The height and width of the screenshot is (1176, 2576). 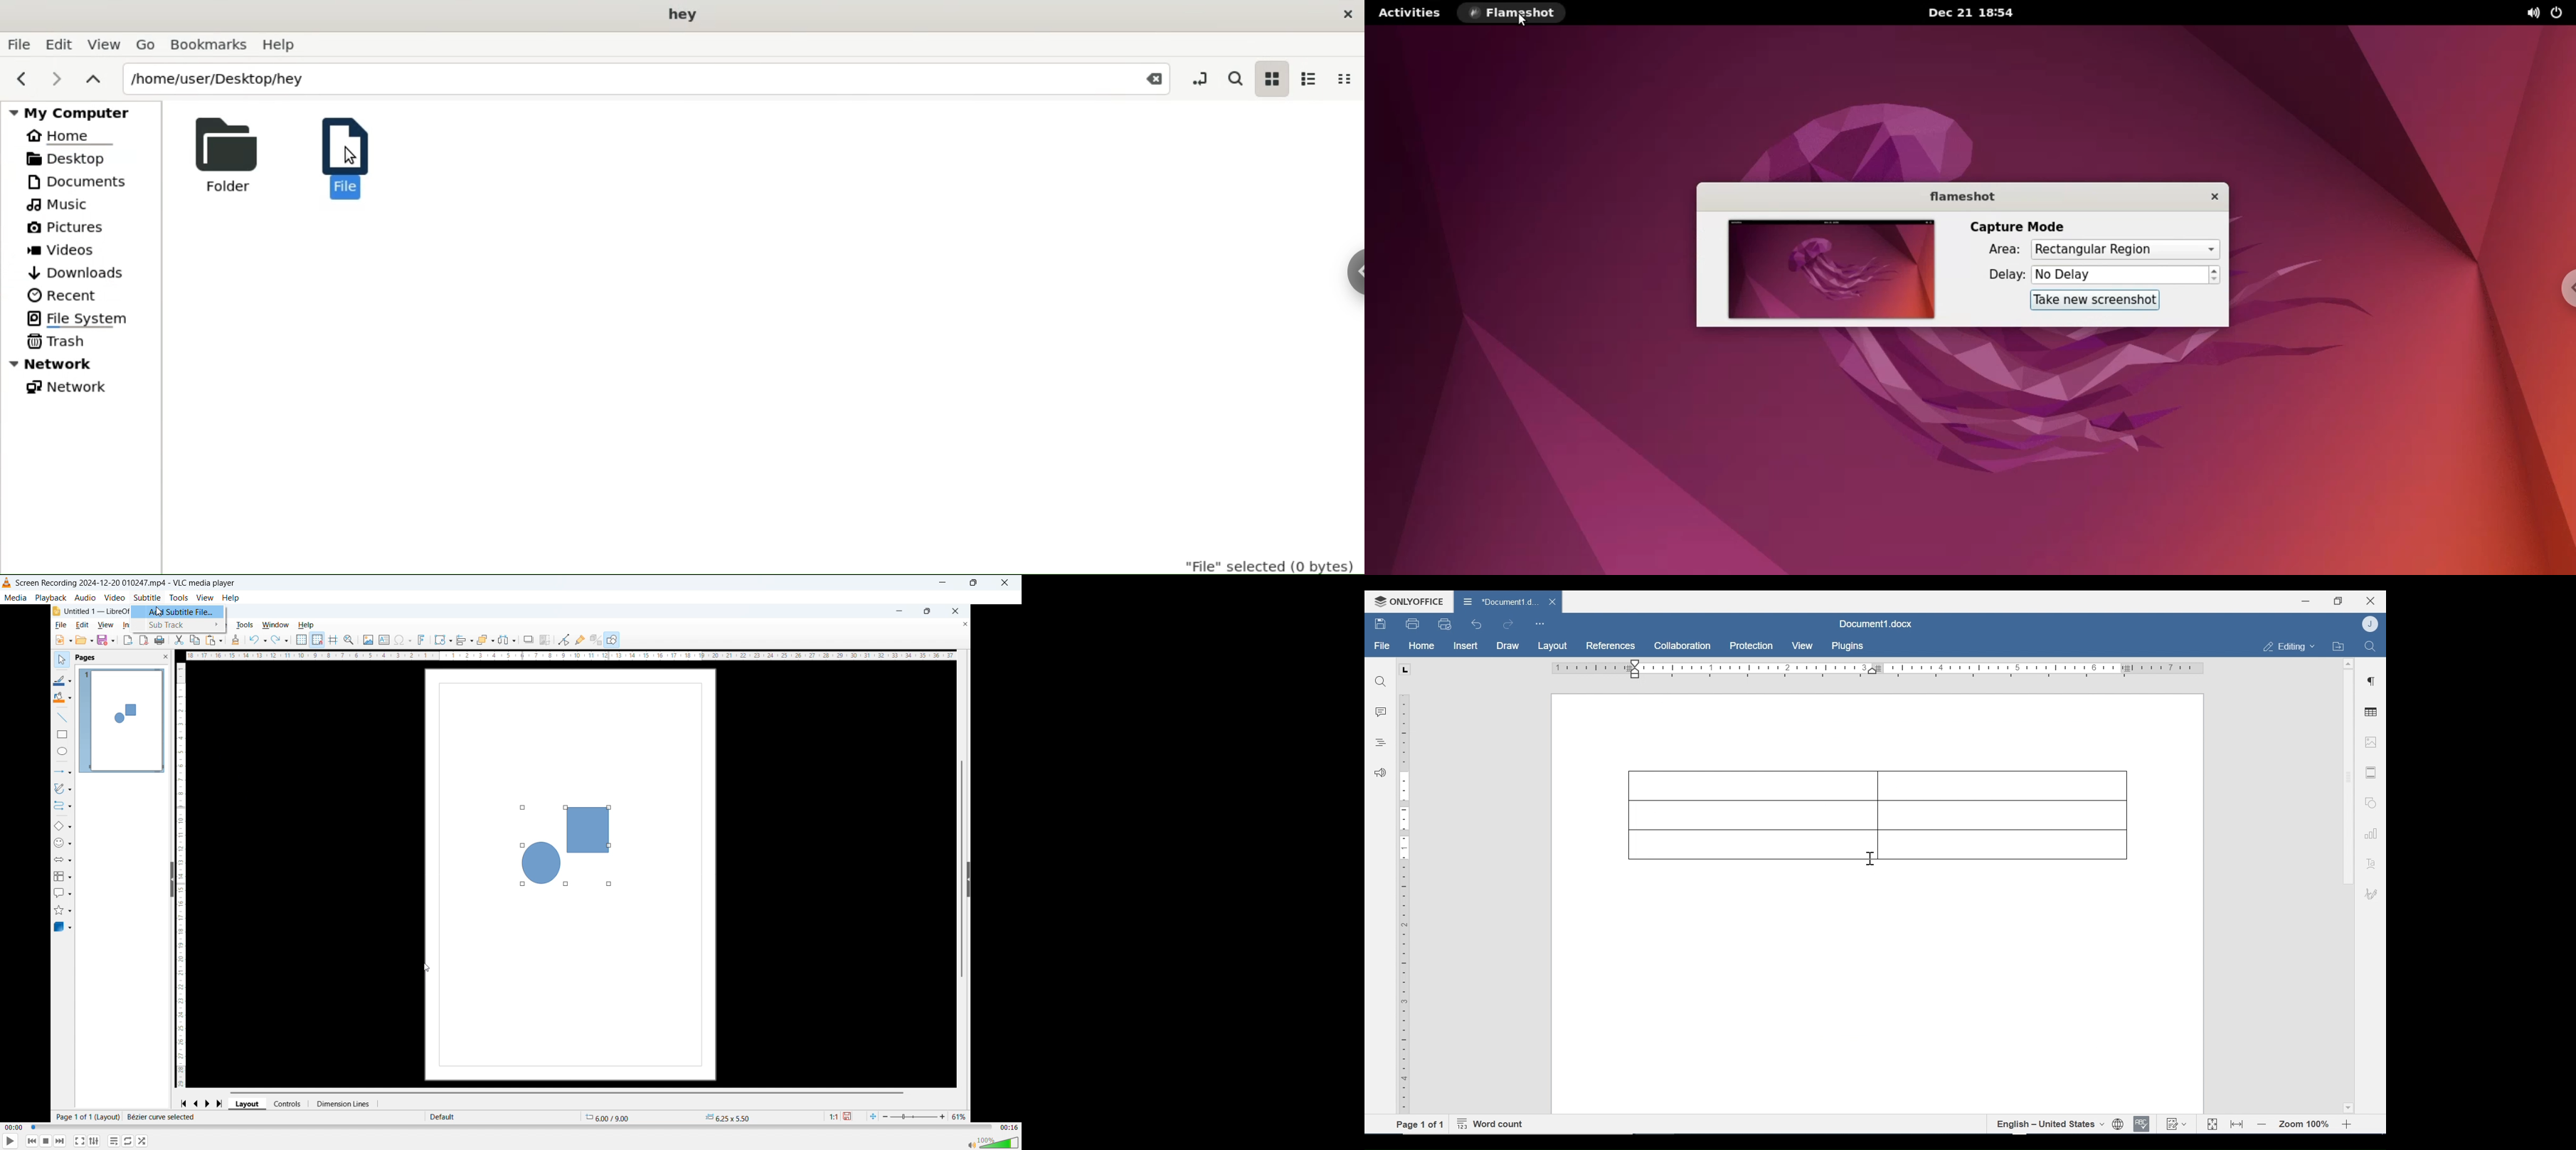 What do you see at coordinates (1871, 858) in the screenshot?
I see `Text cursor` at bounding box center [1871, 858].